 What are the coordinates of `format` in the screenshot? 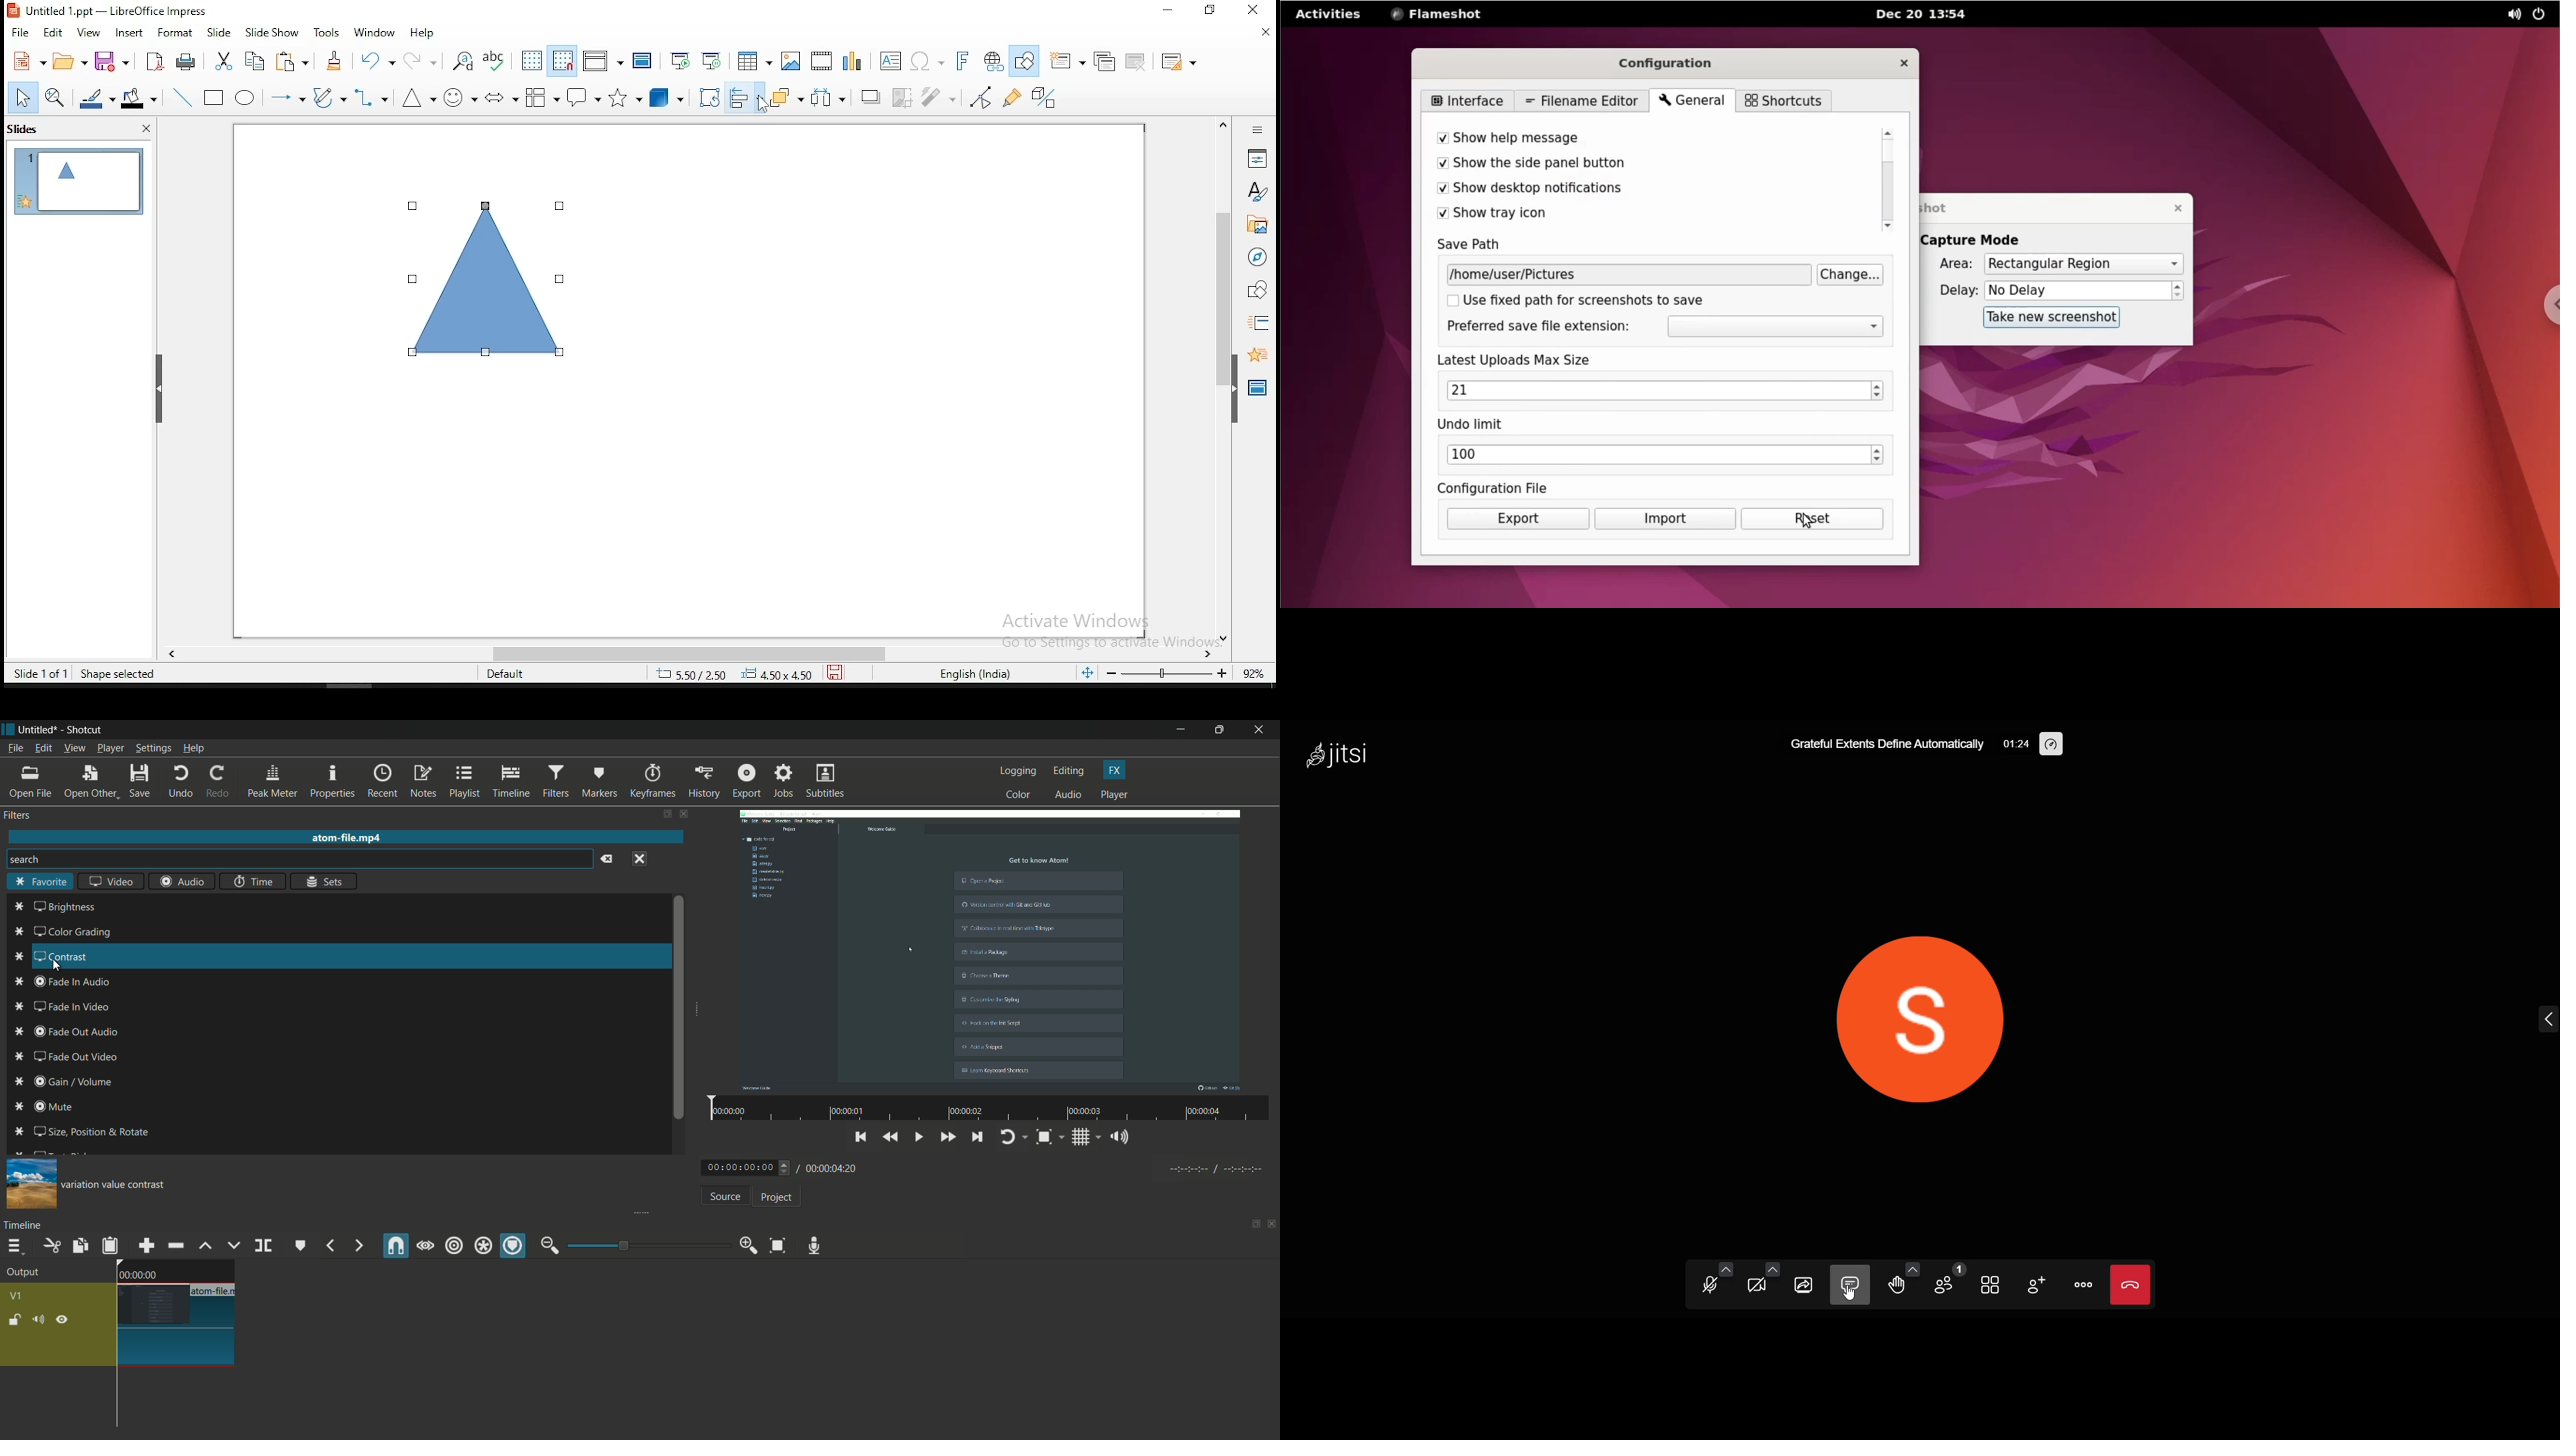 It's located at (175, 31).